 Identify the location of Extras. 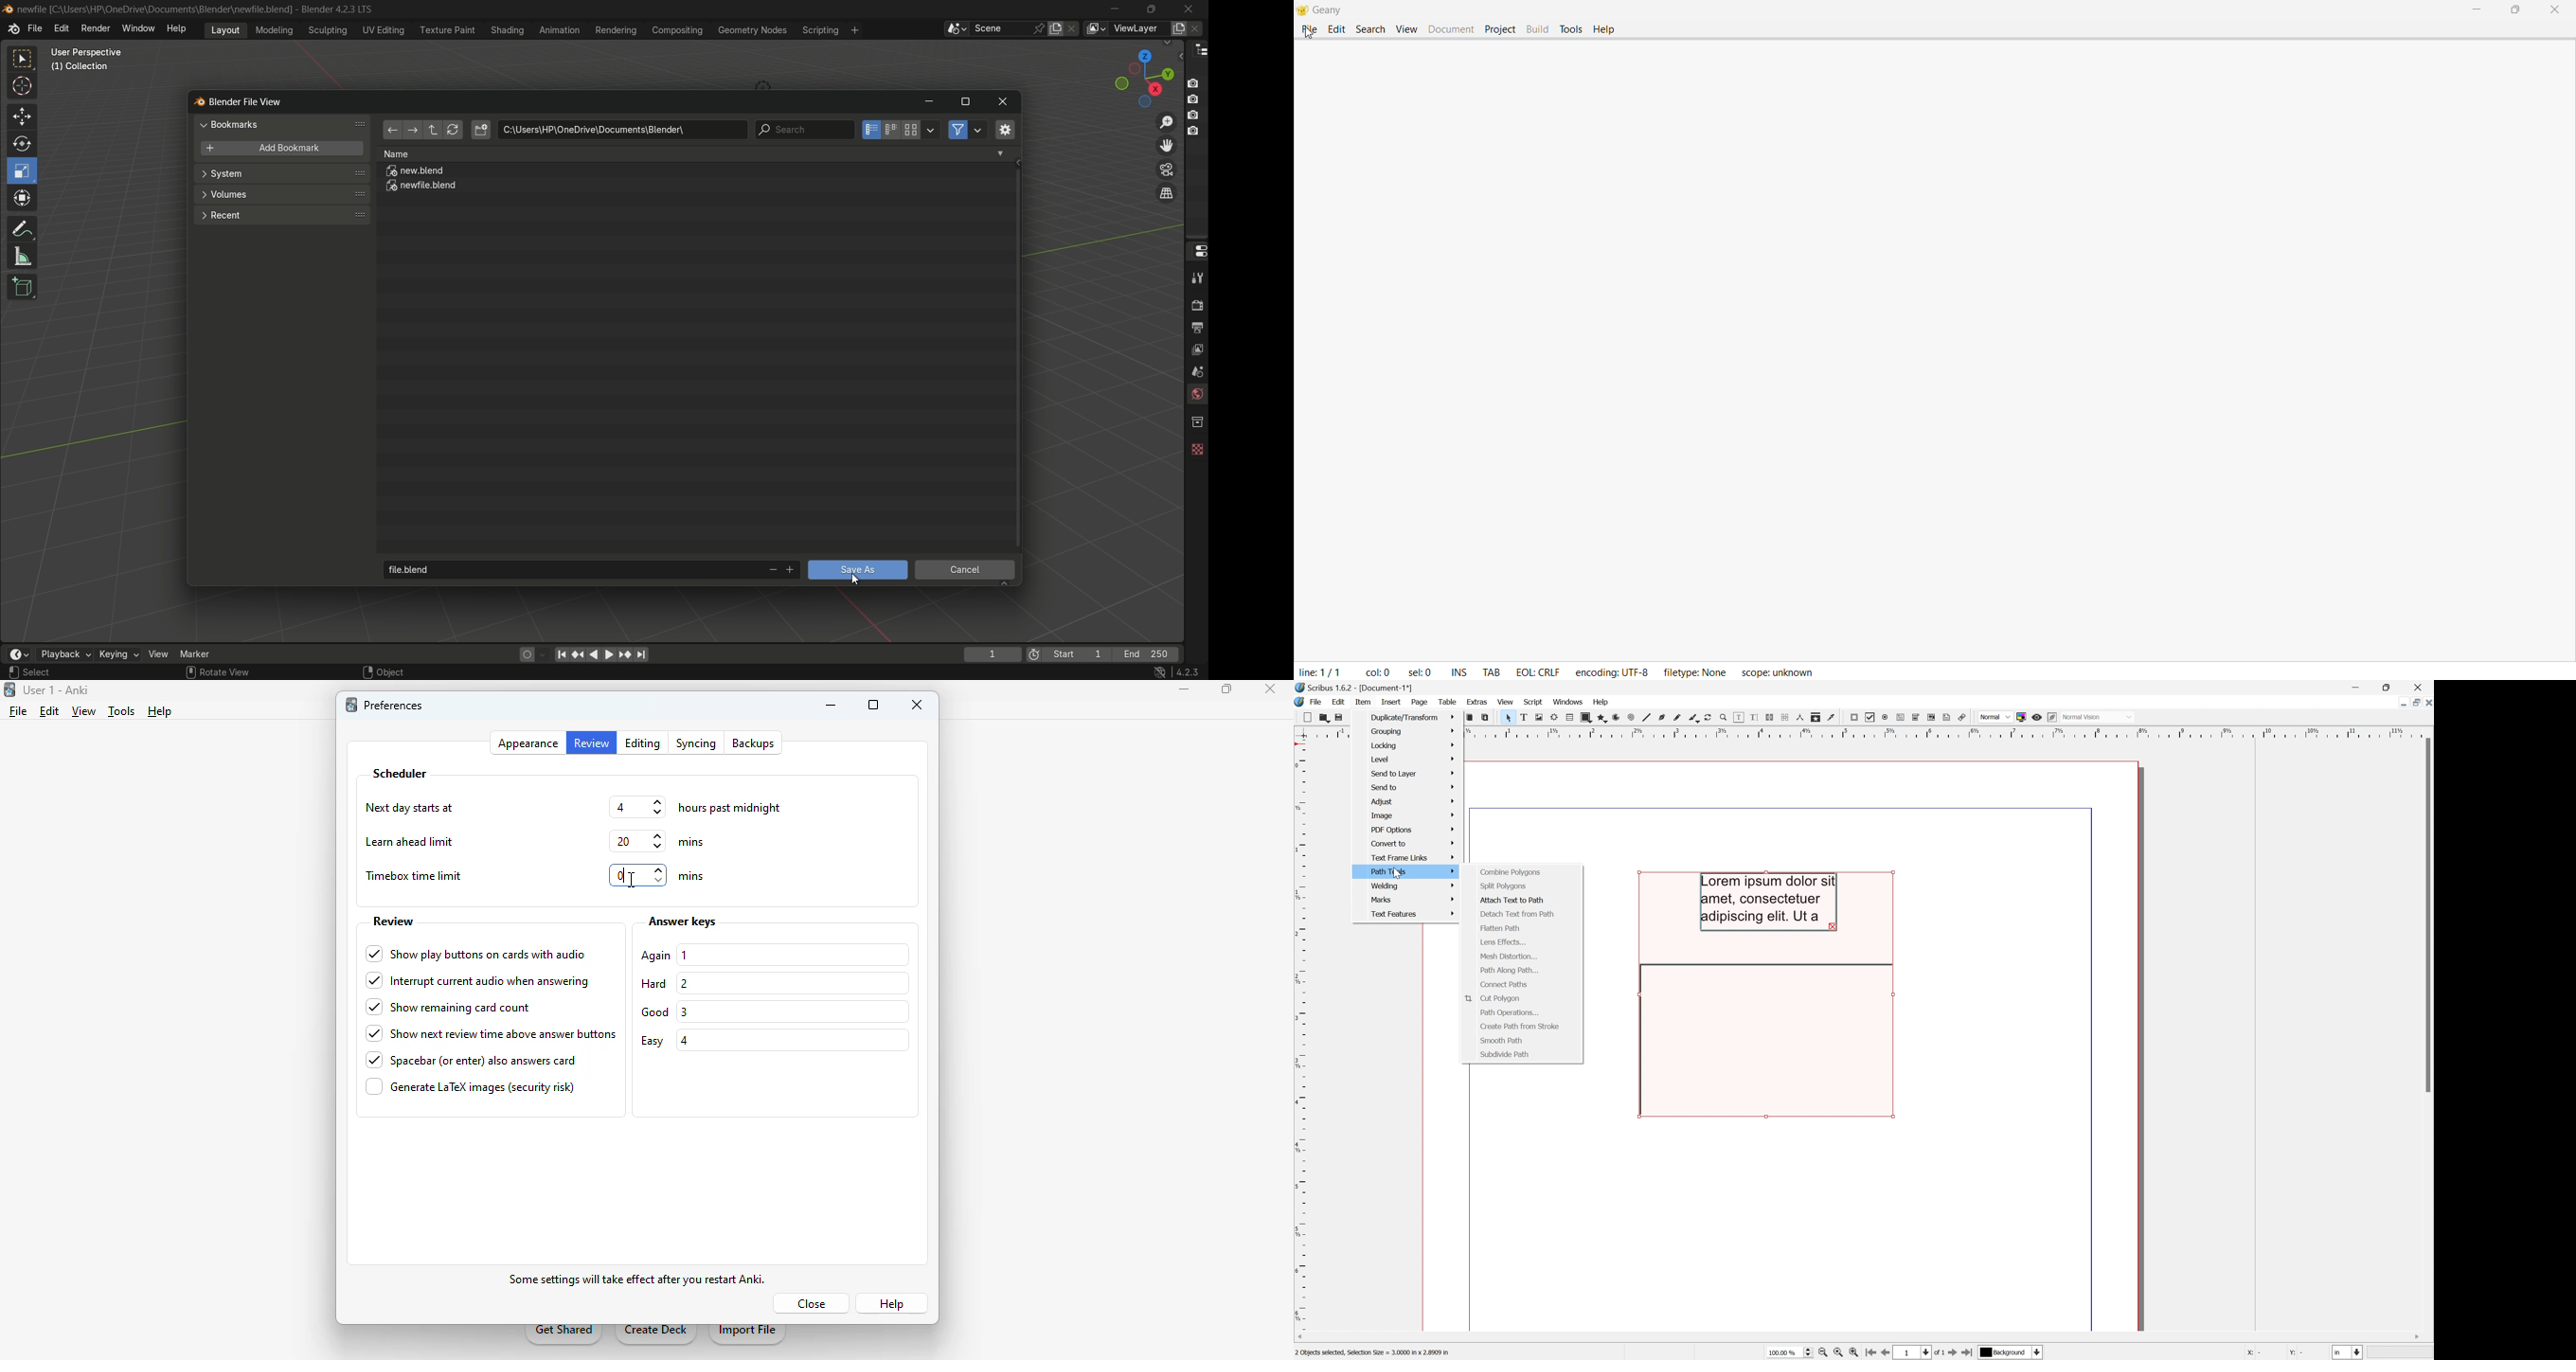
(1478, 703).